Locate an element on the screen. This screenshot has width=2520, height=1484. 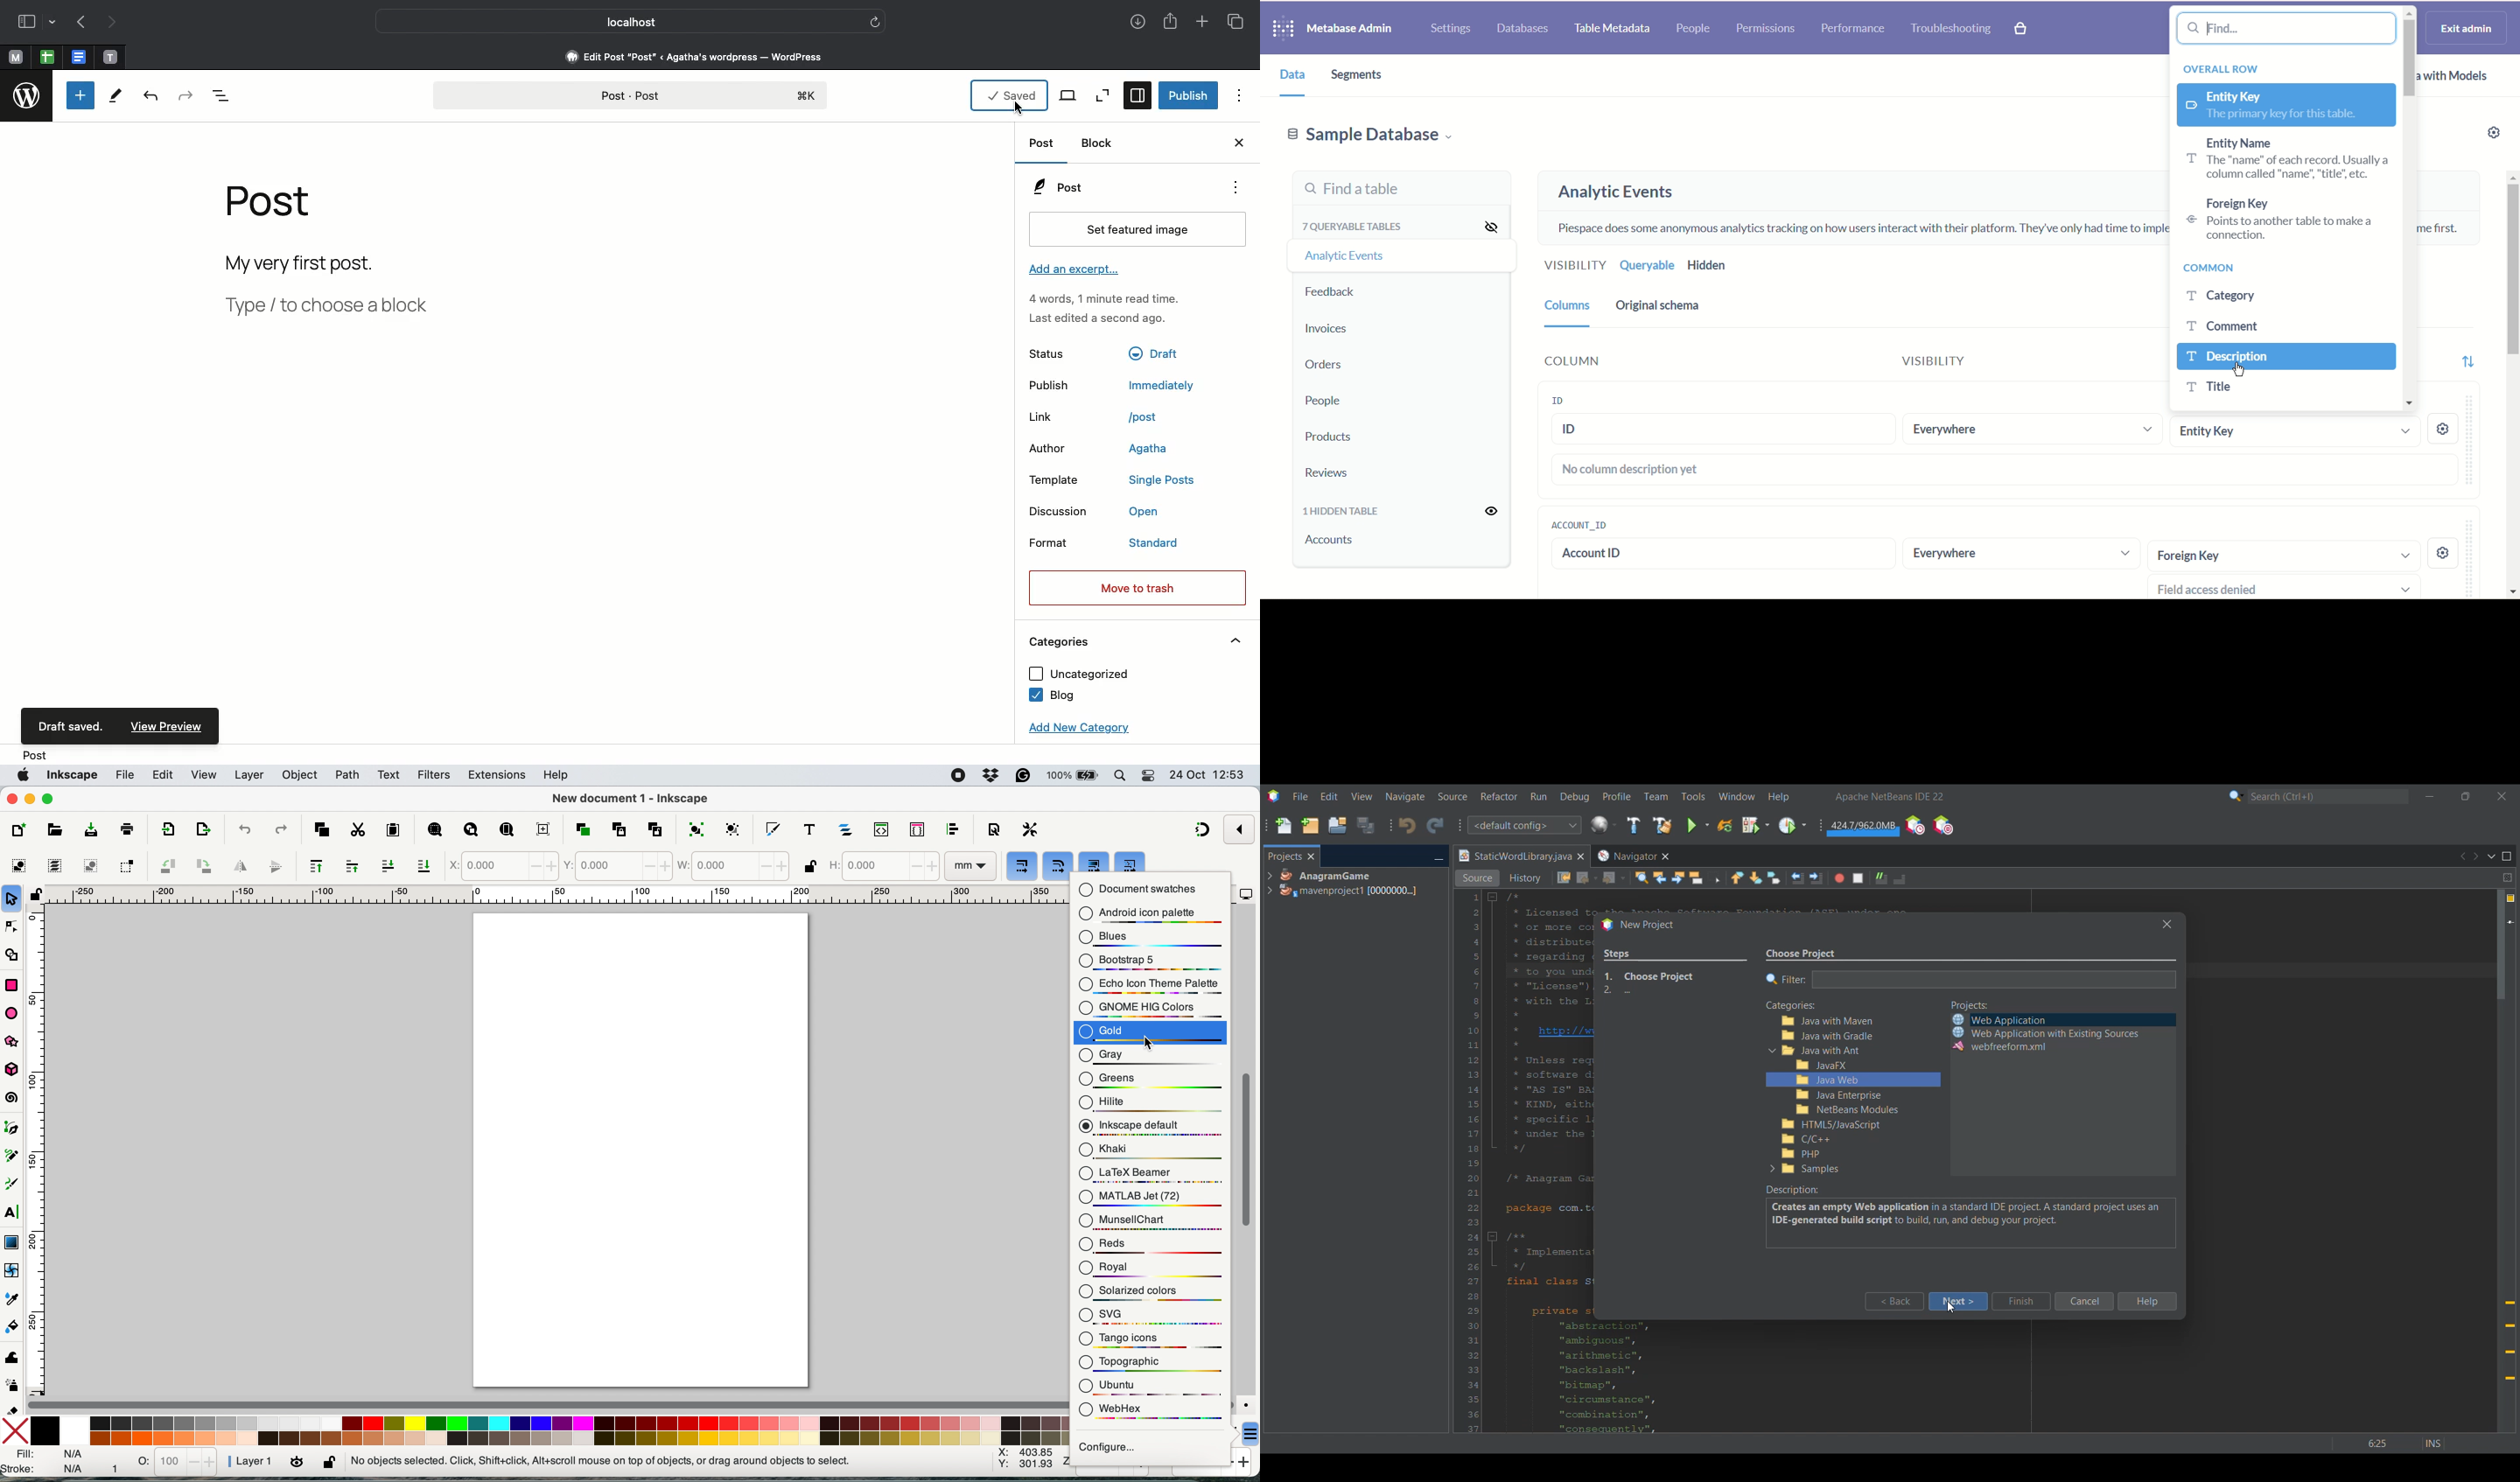
Discussion is located at coordinates (1060, 512).